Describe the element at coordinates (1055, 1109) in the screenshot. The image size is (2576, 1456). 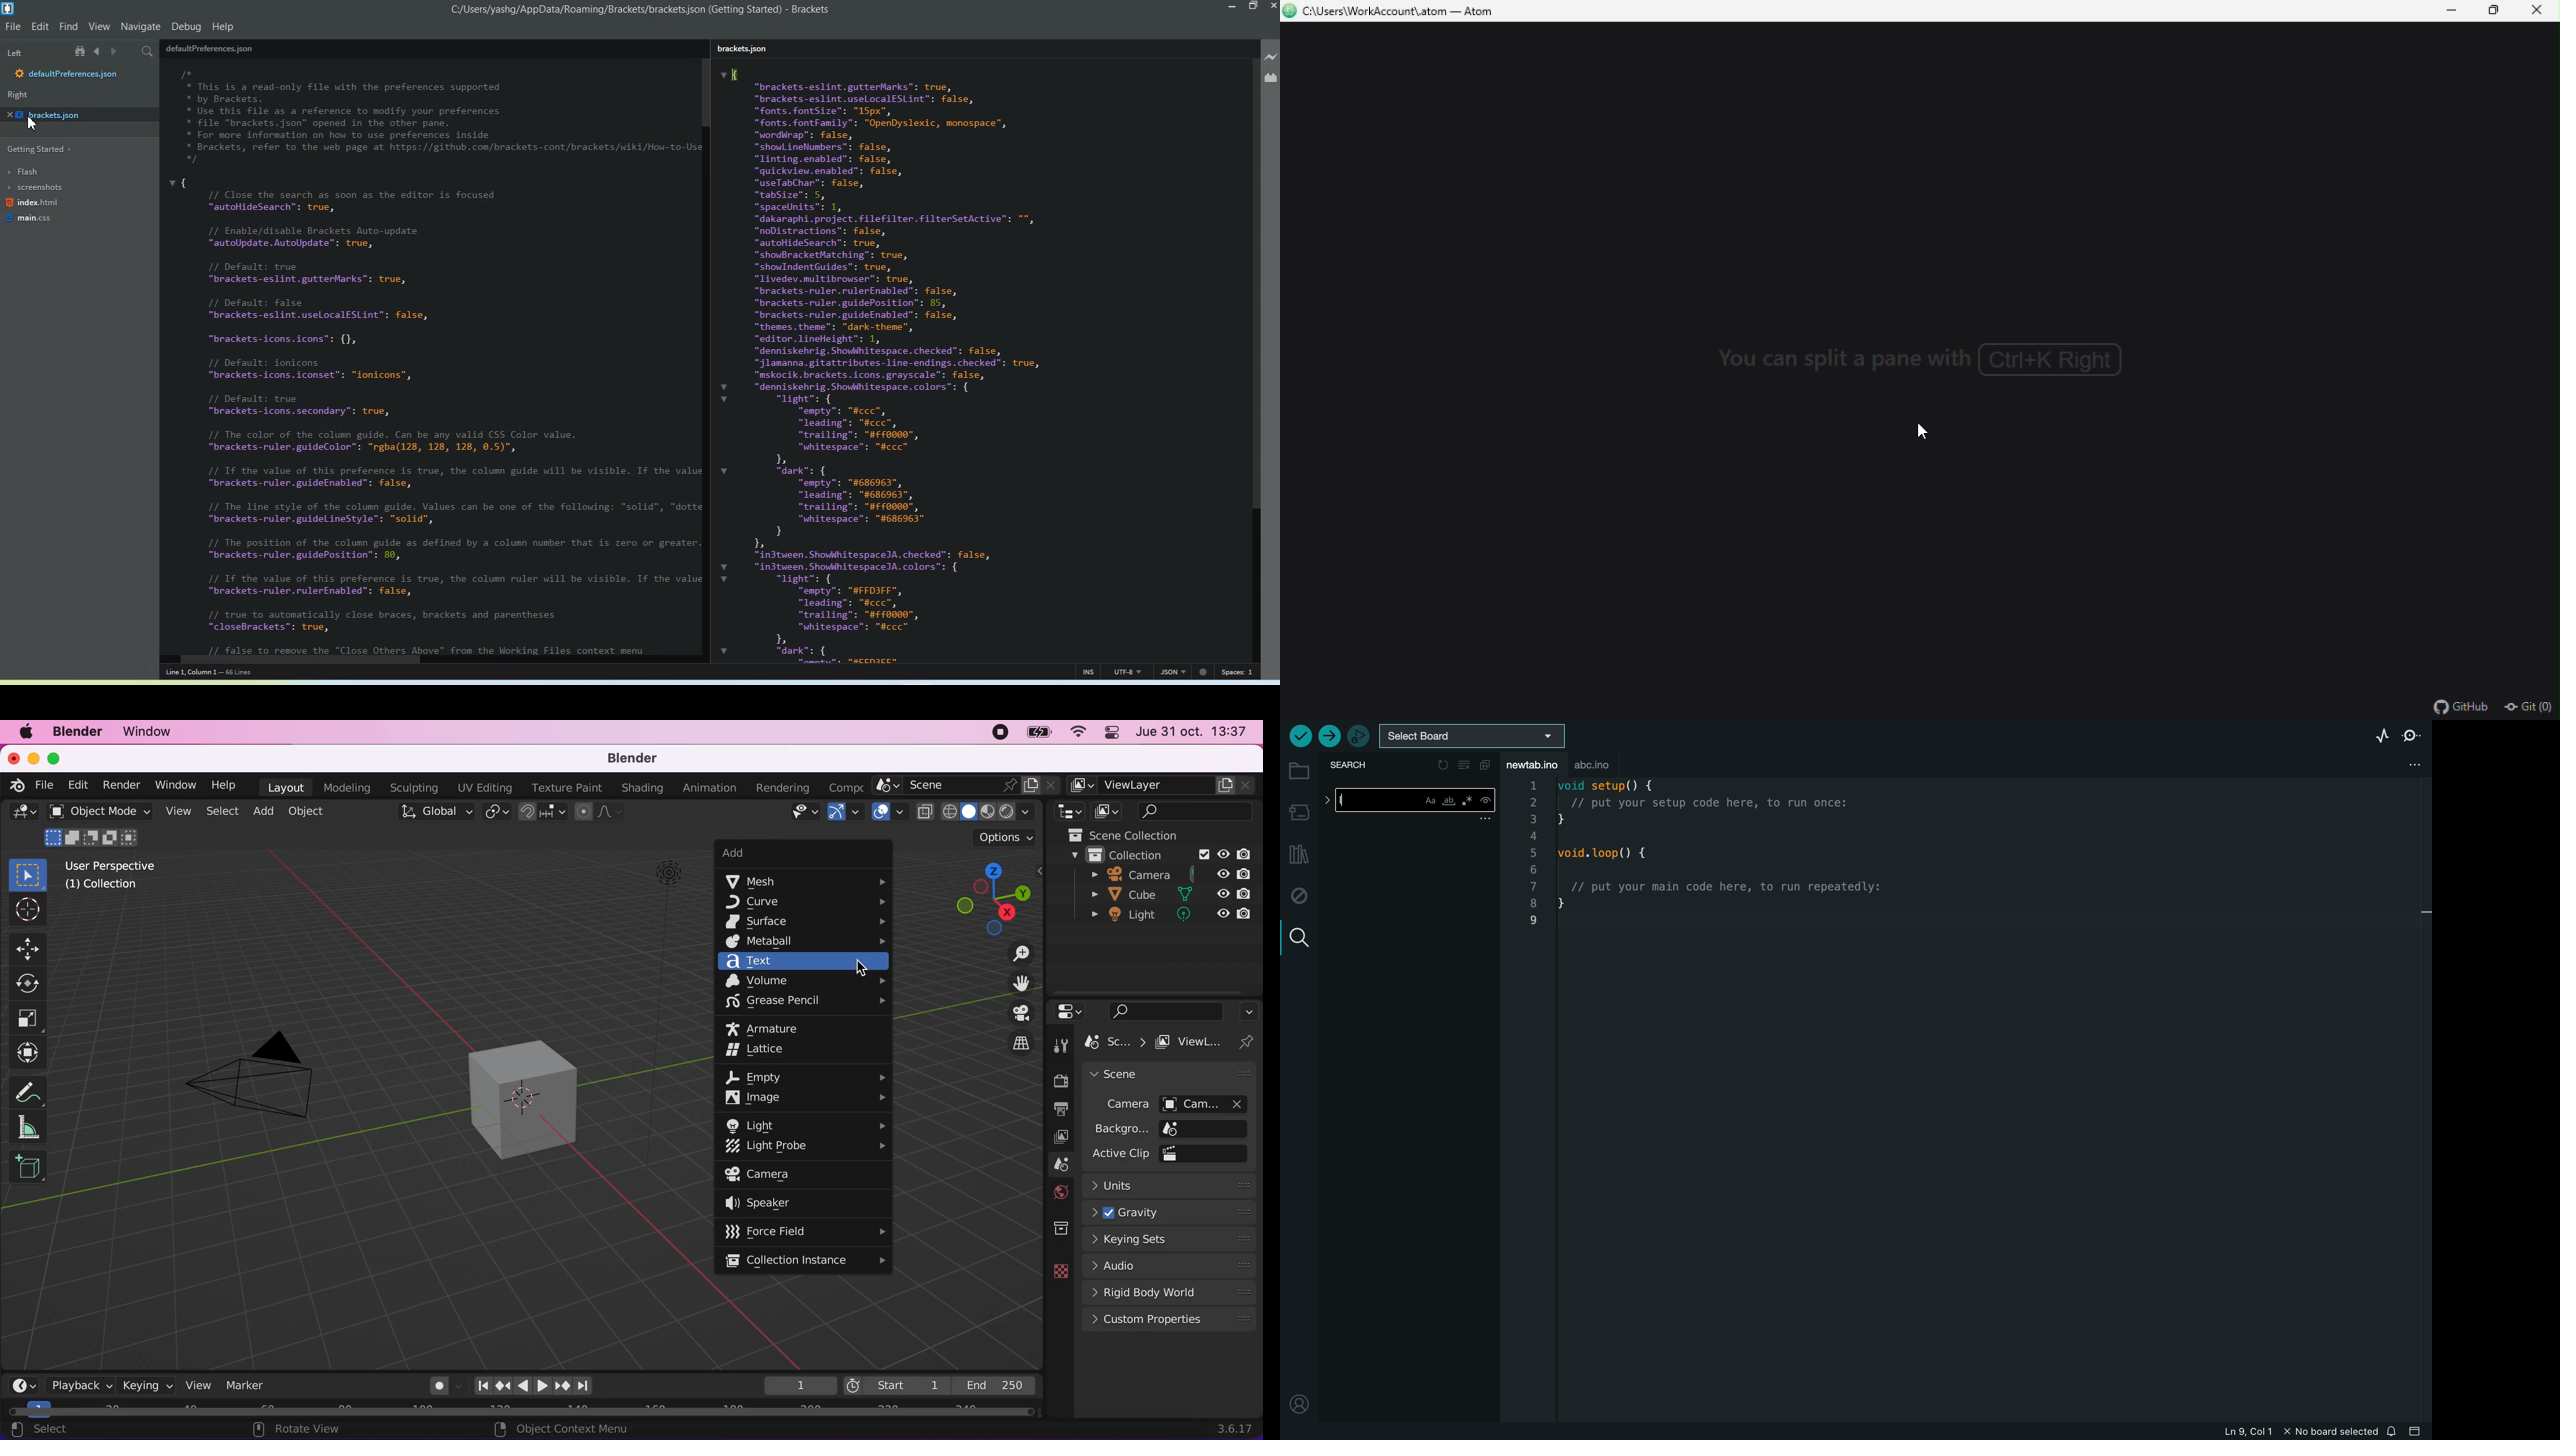
I see `output` at that location.